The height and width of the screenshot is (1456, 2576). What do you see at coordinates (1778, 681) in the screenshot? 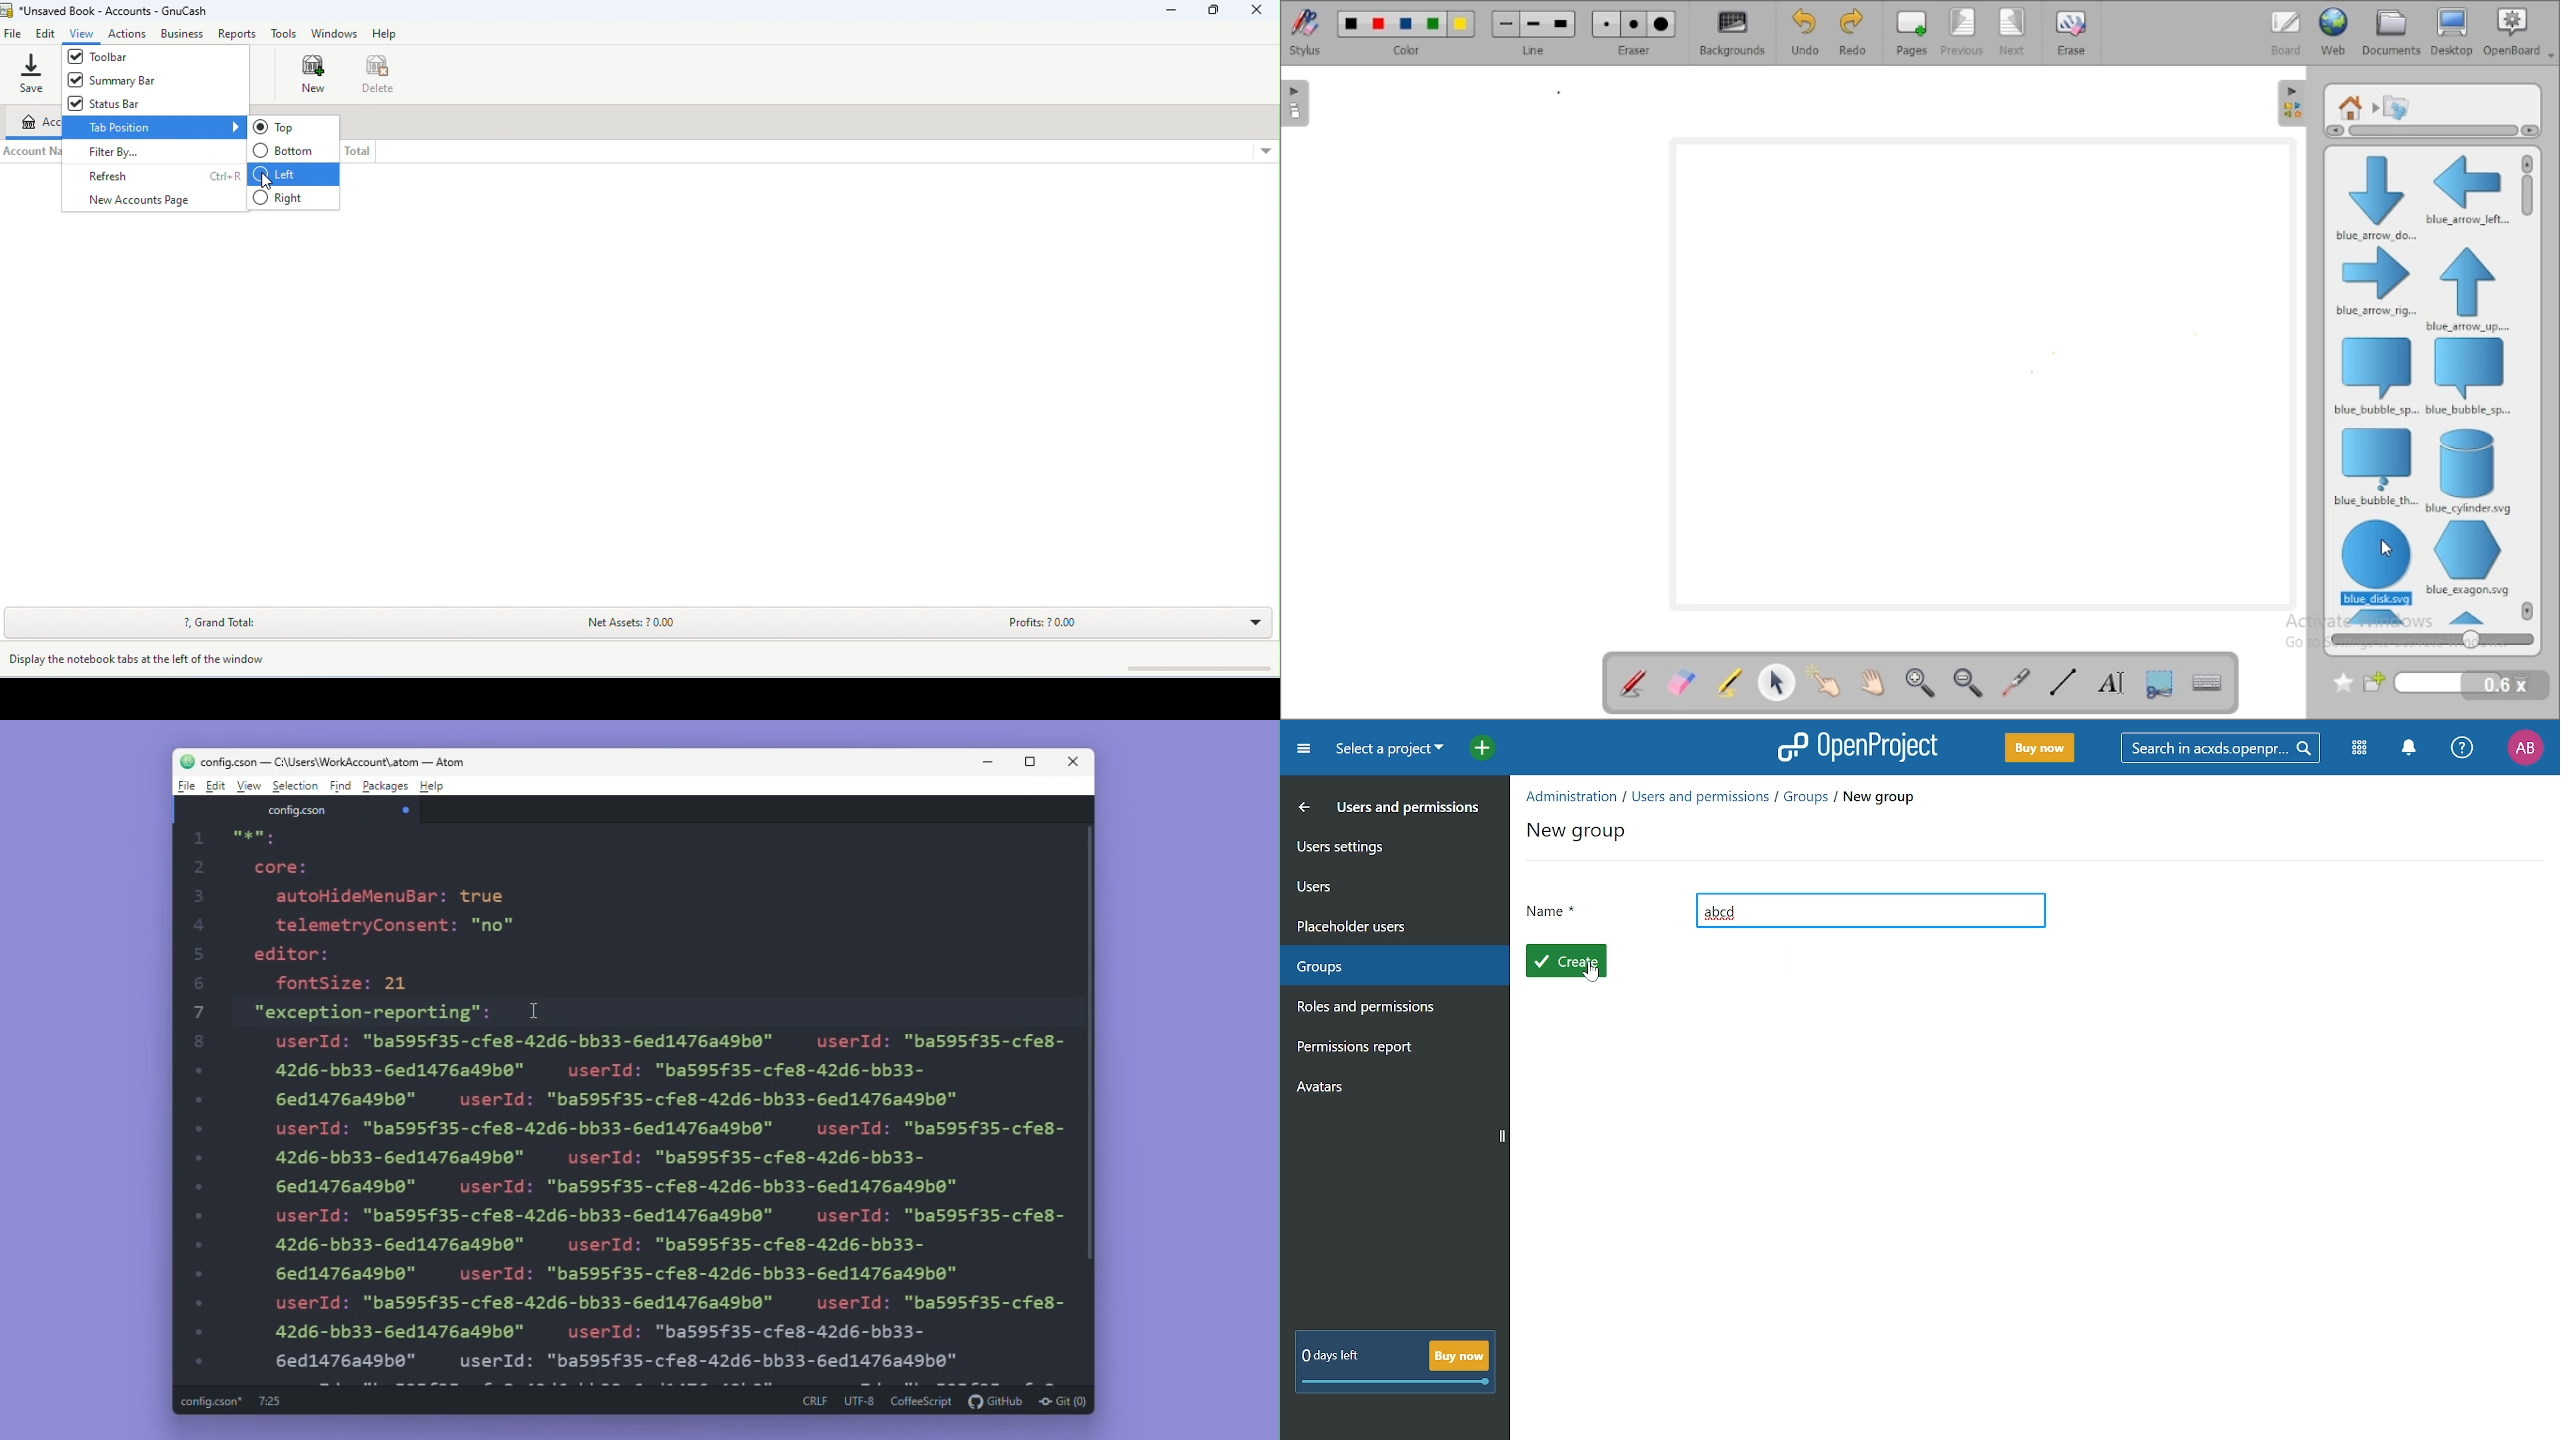
I see `select and modify objects` at bounding box center [1778, 681].